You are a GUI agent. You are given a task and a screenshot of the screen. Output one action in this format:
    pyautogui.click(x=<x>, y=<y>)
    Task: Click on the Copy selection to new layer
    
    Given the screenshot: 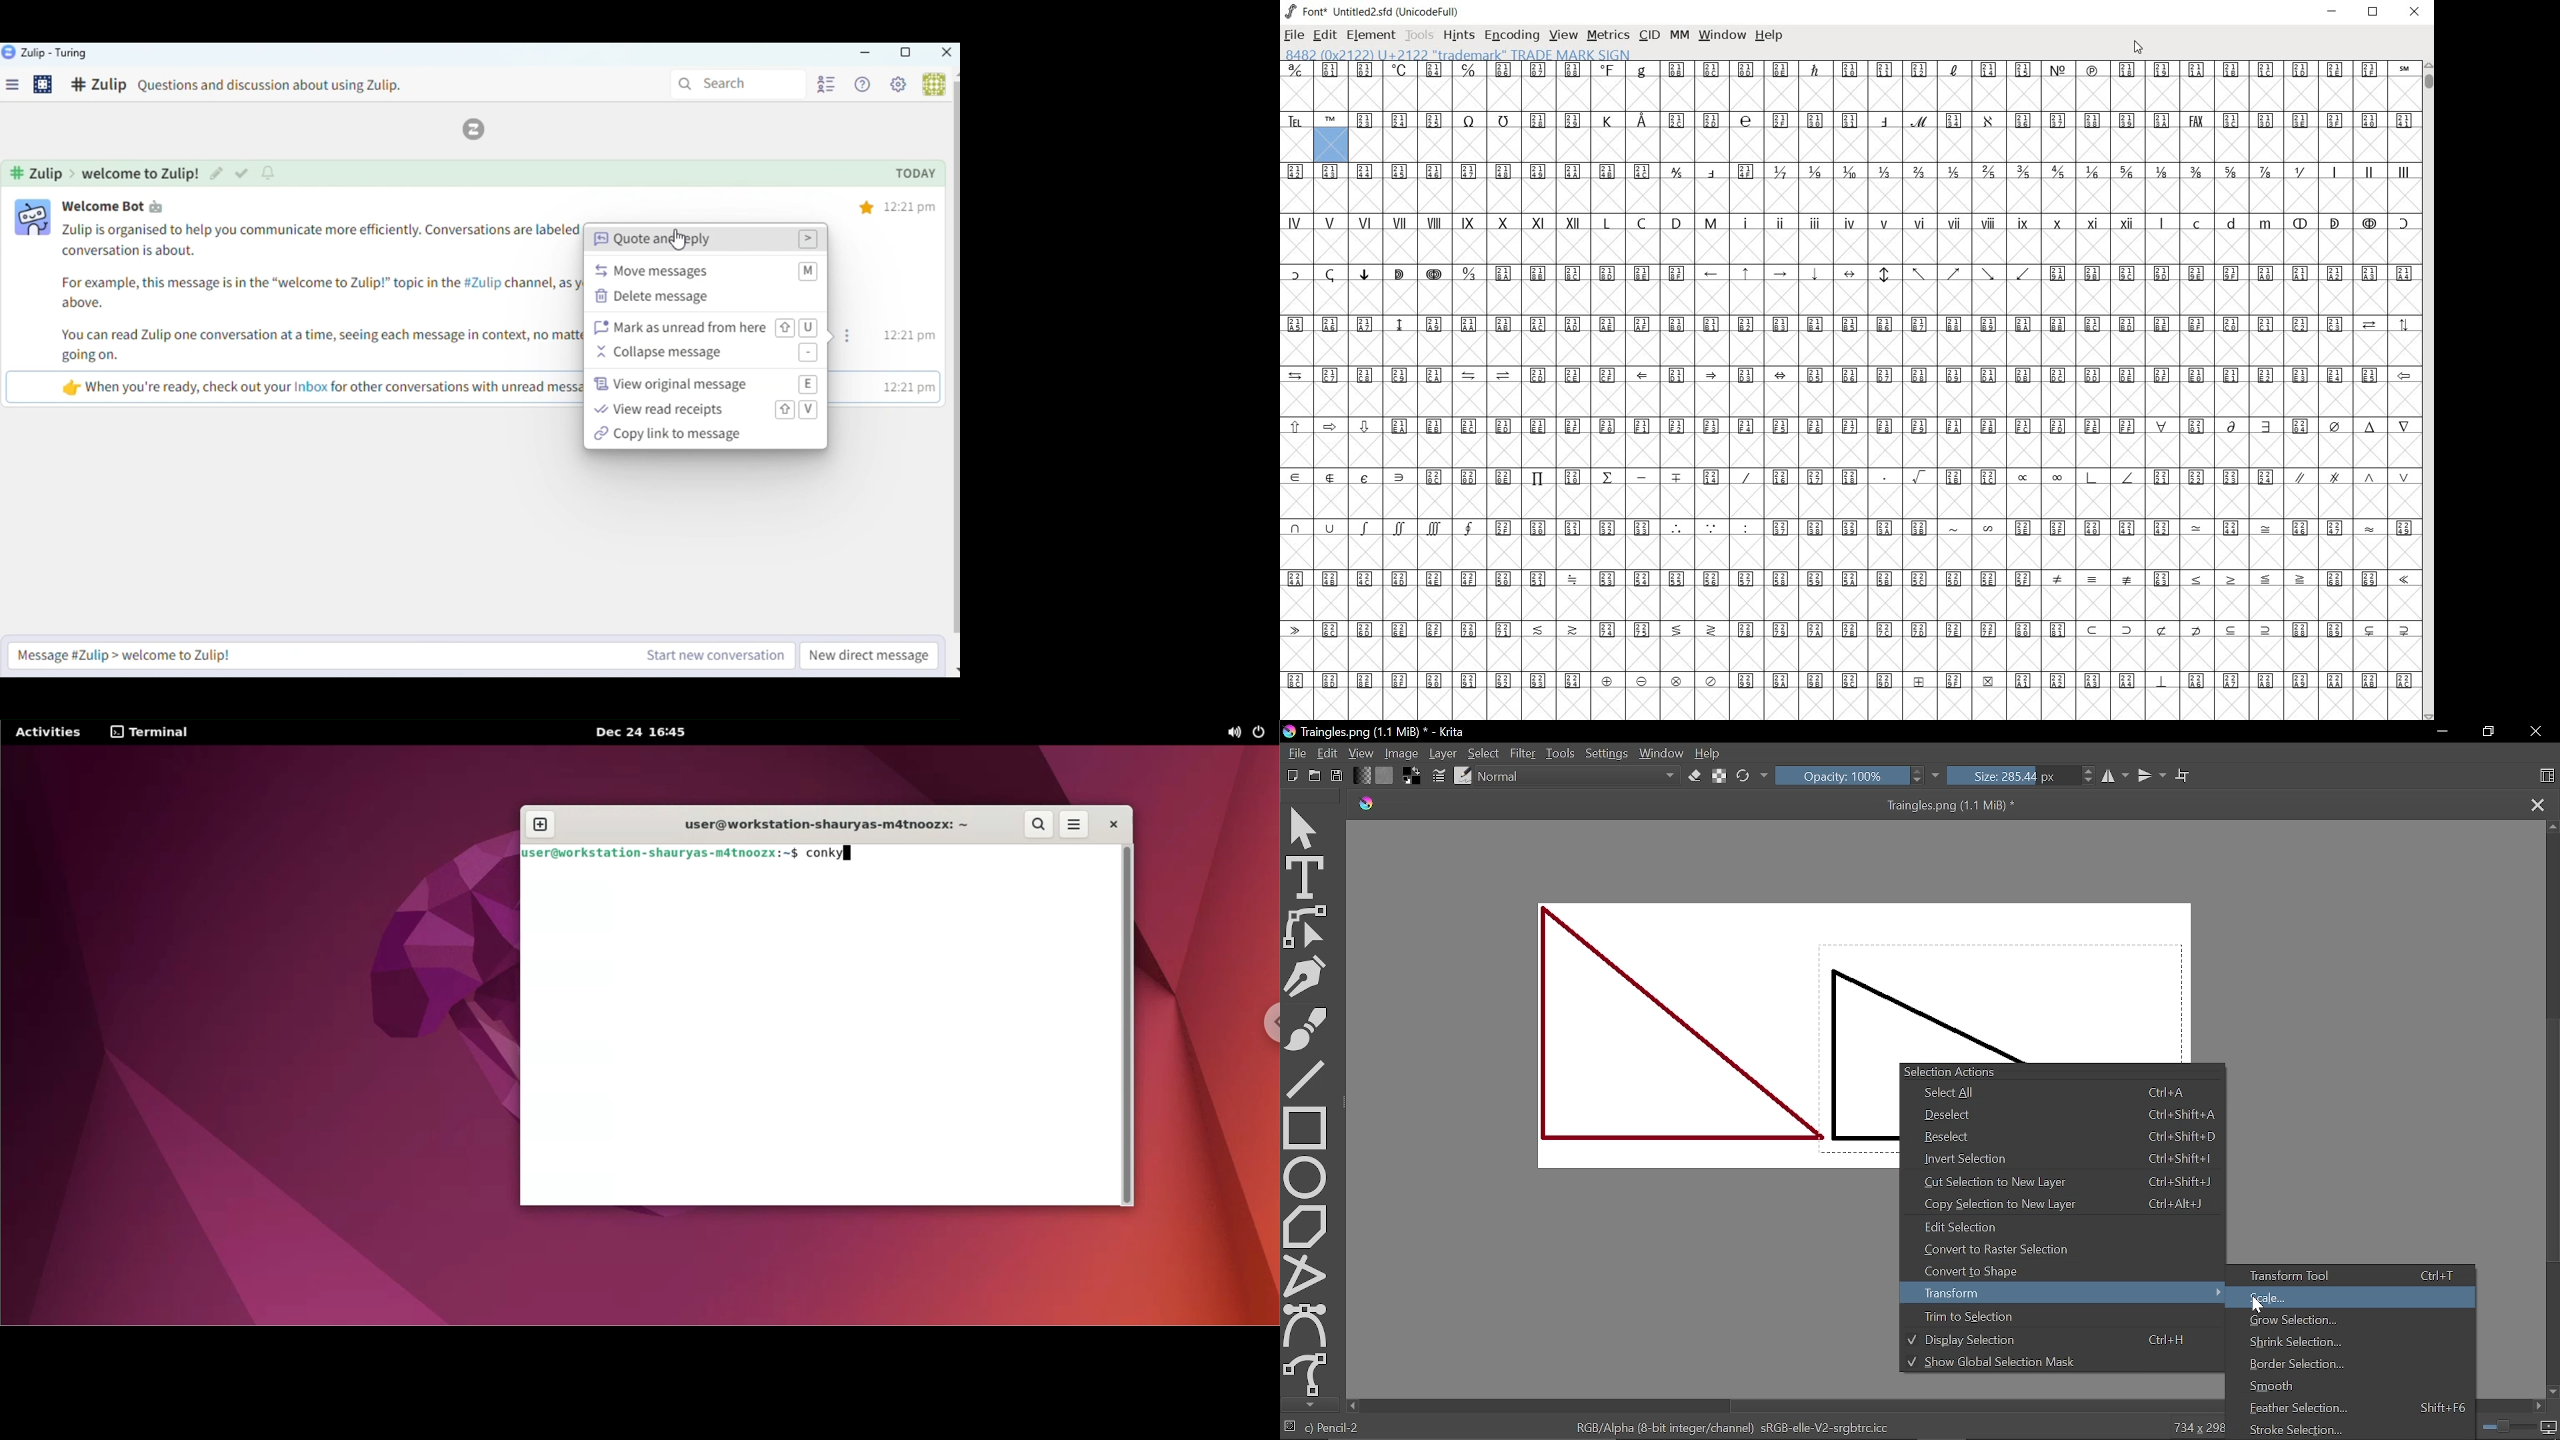 What is the action you would take?
    pyautogui.click(x=2065, y=1204)
    